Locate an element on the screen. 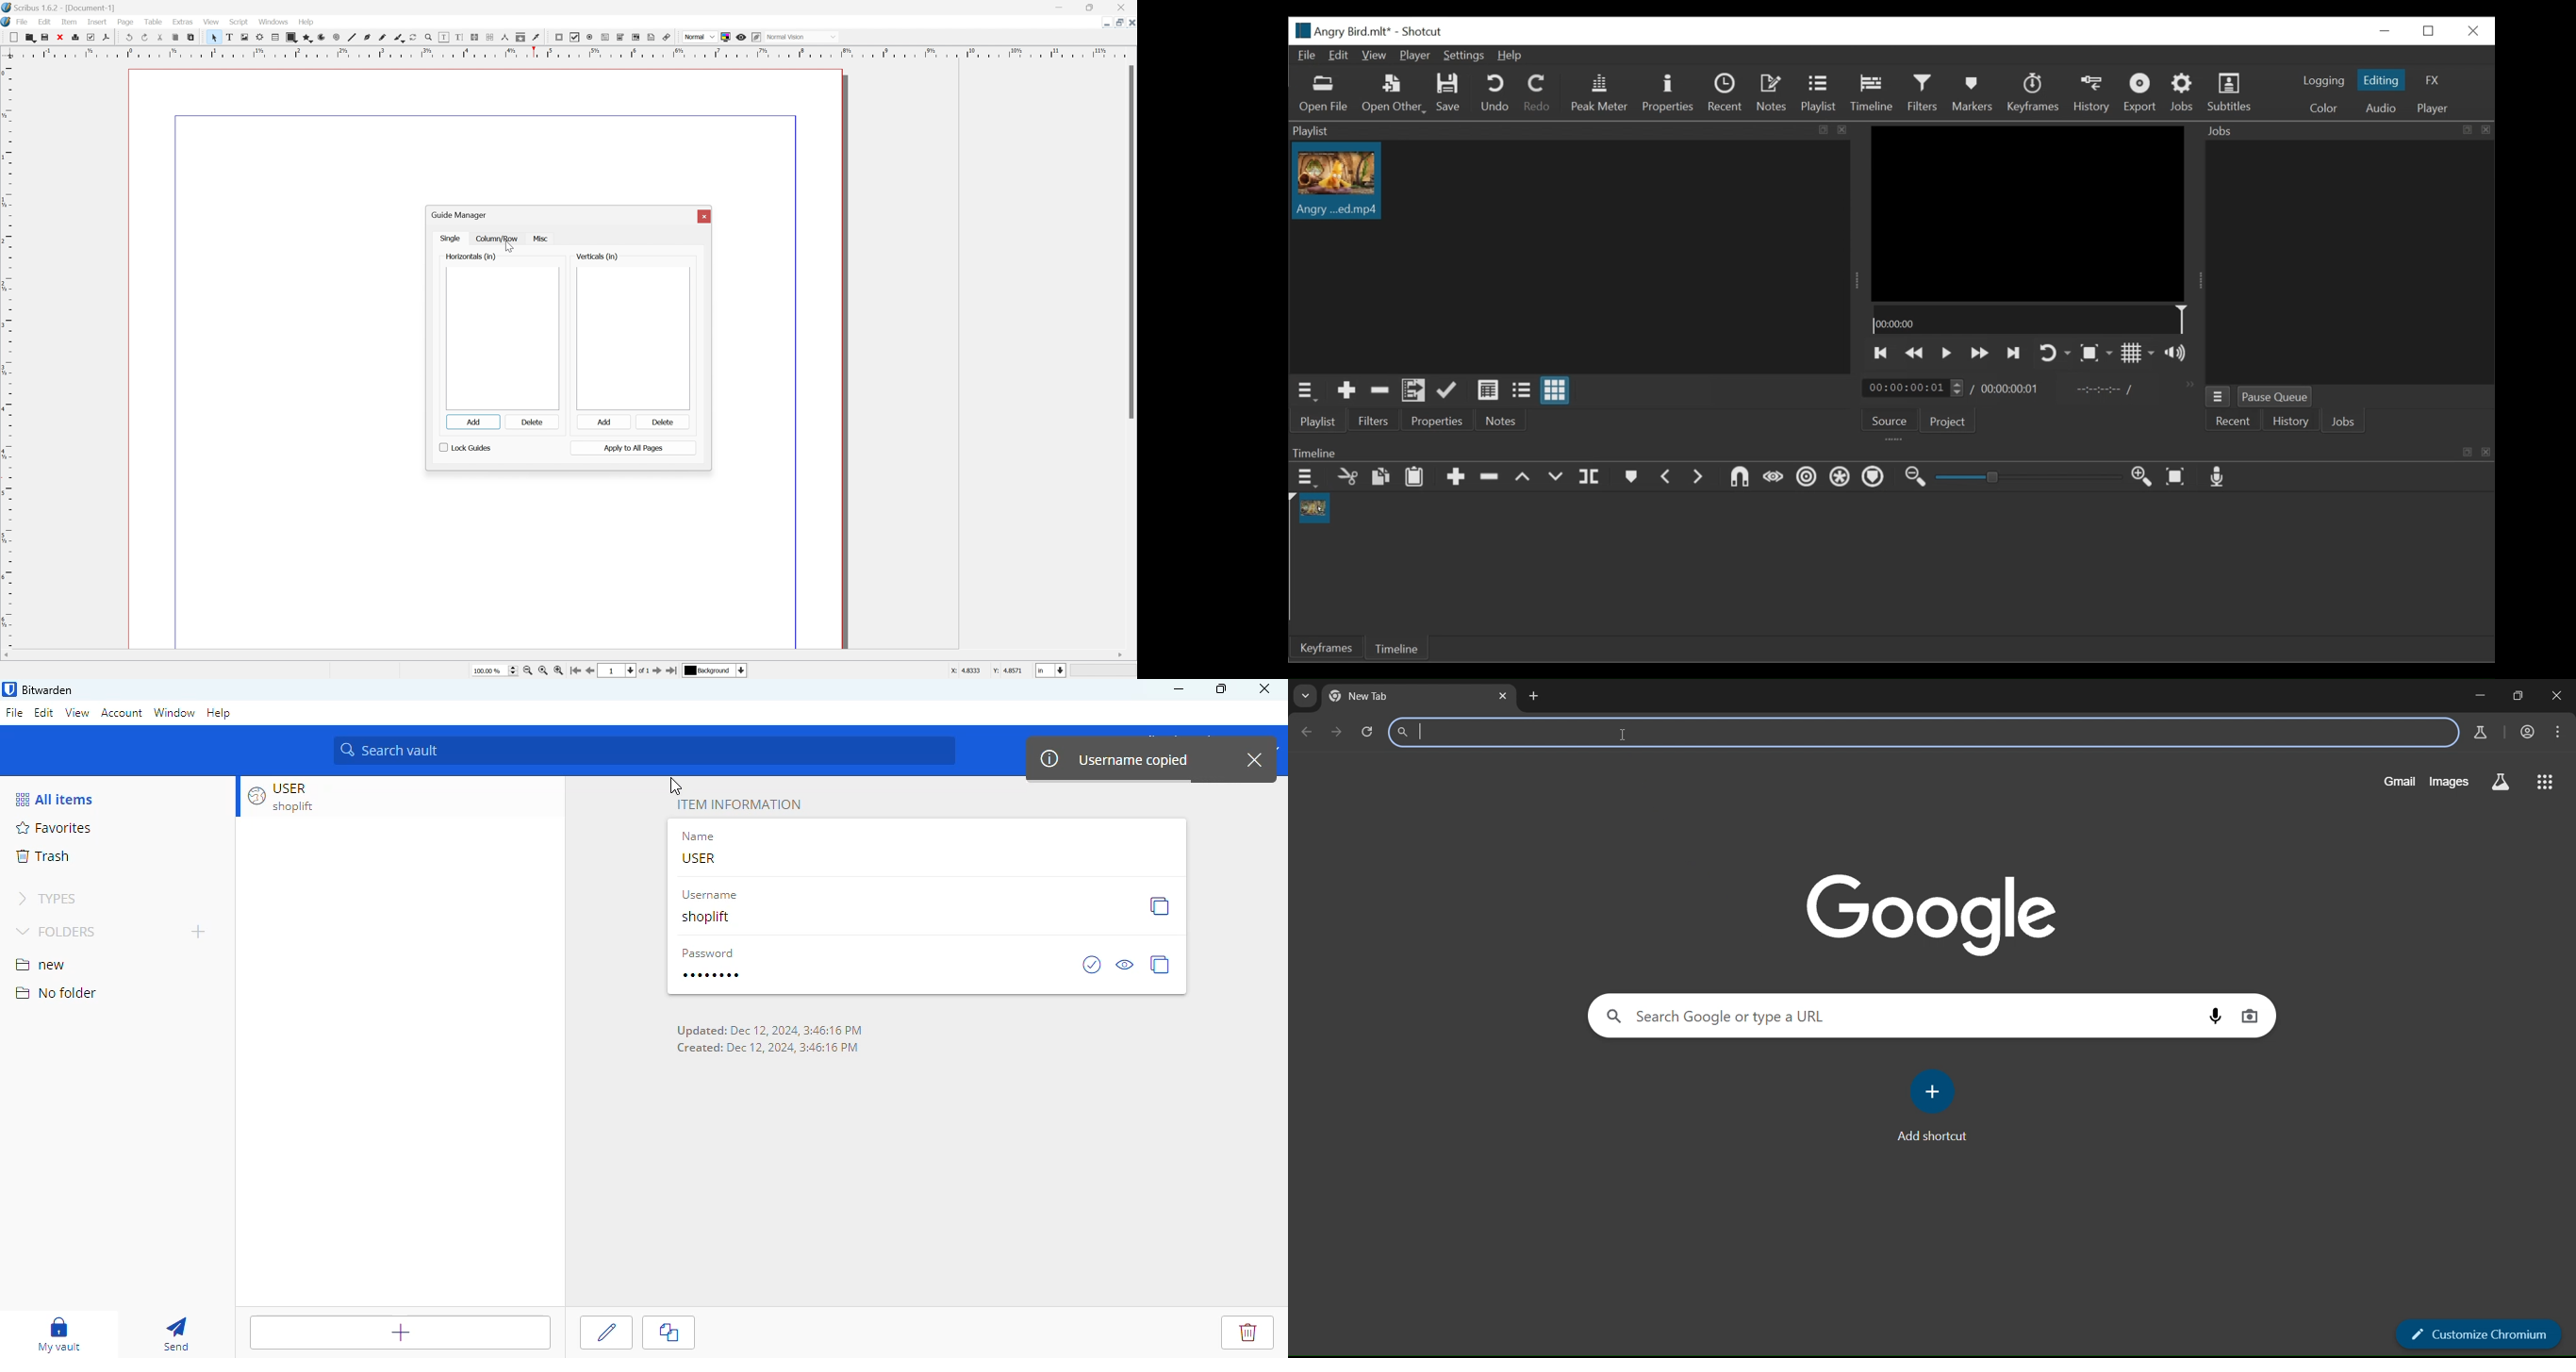  verticals(in) is located at coordinates (595, 256).